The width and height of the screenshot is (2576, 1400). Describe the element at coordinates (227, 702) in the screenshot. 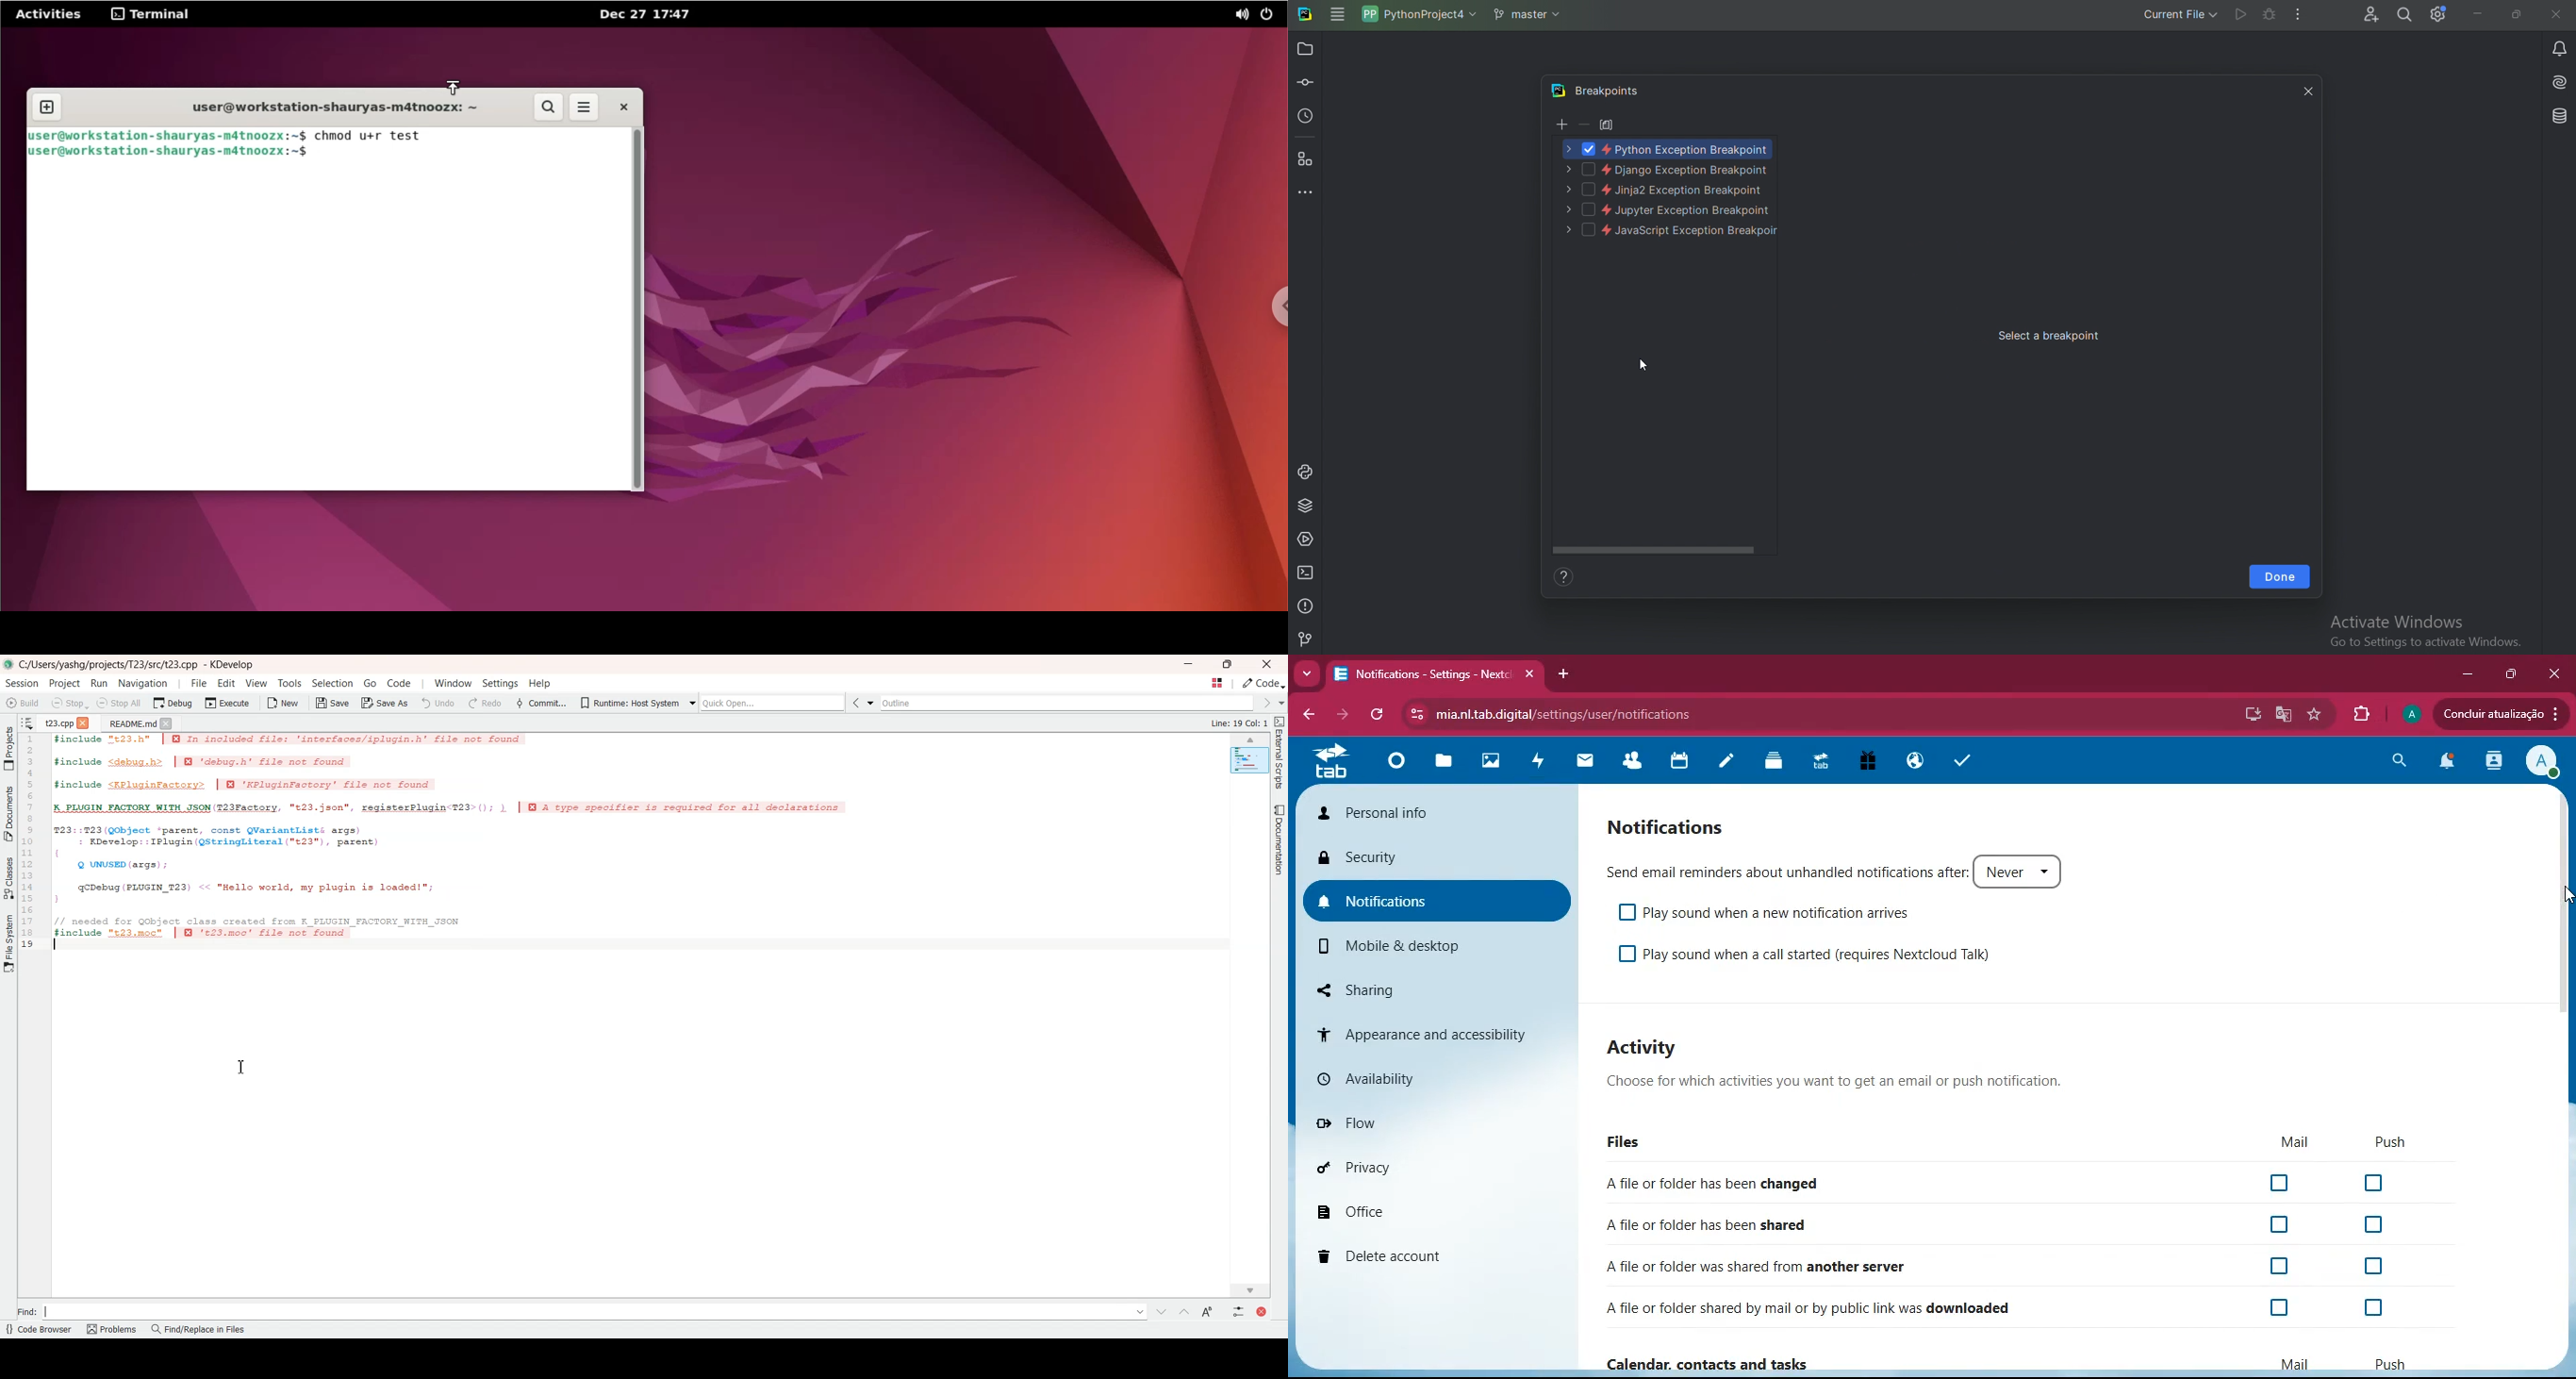

I see `Execute` at that location.